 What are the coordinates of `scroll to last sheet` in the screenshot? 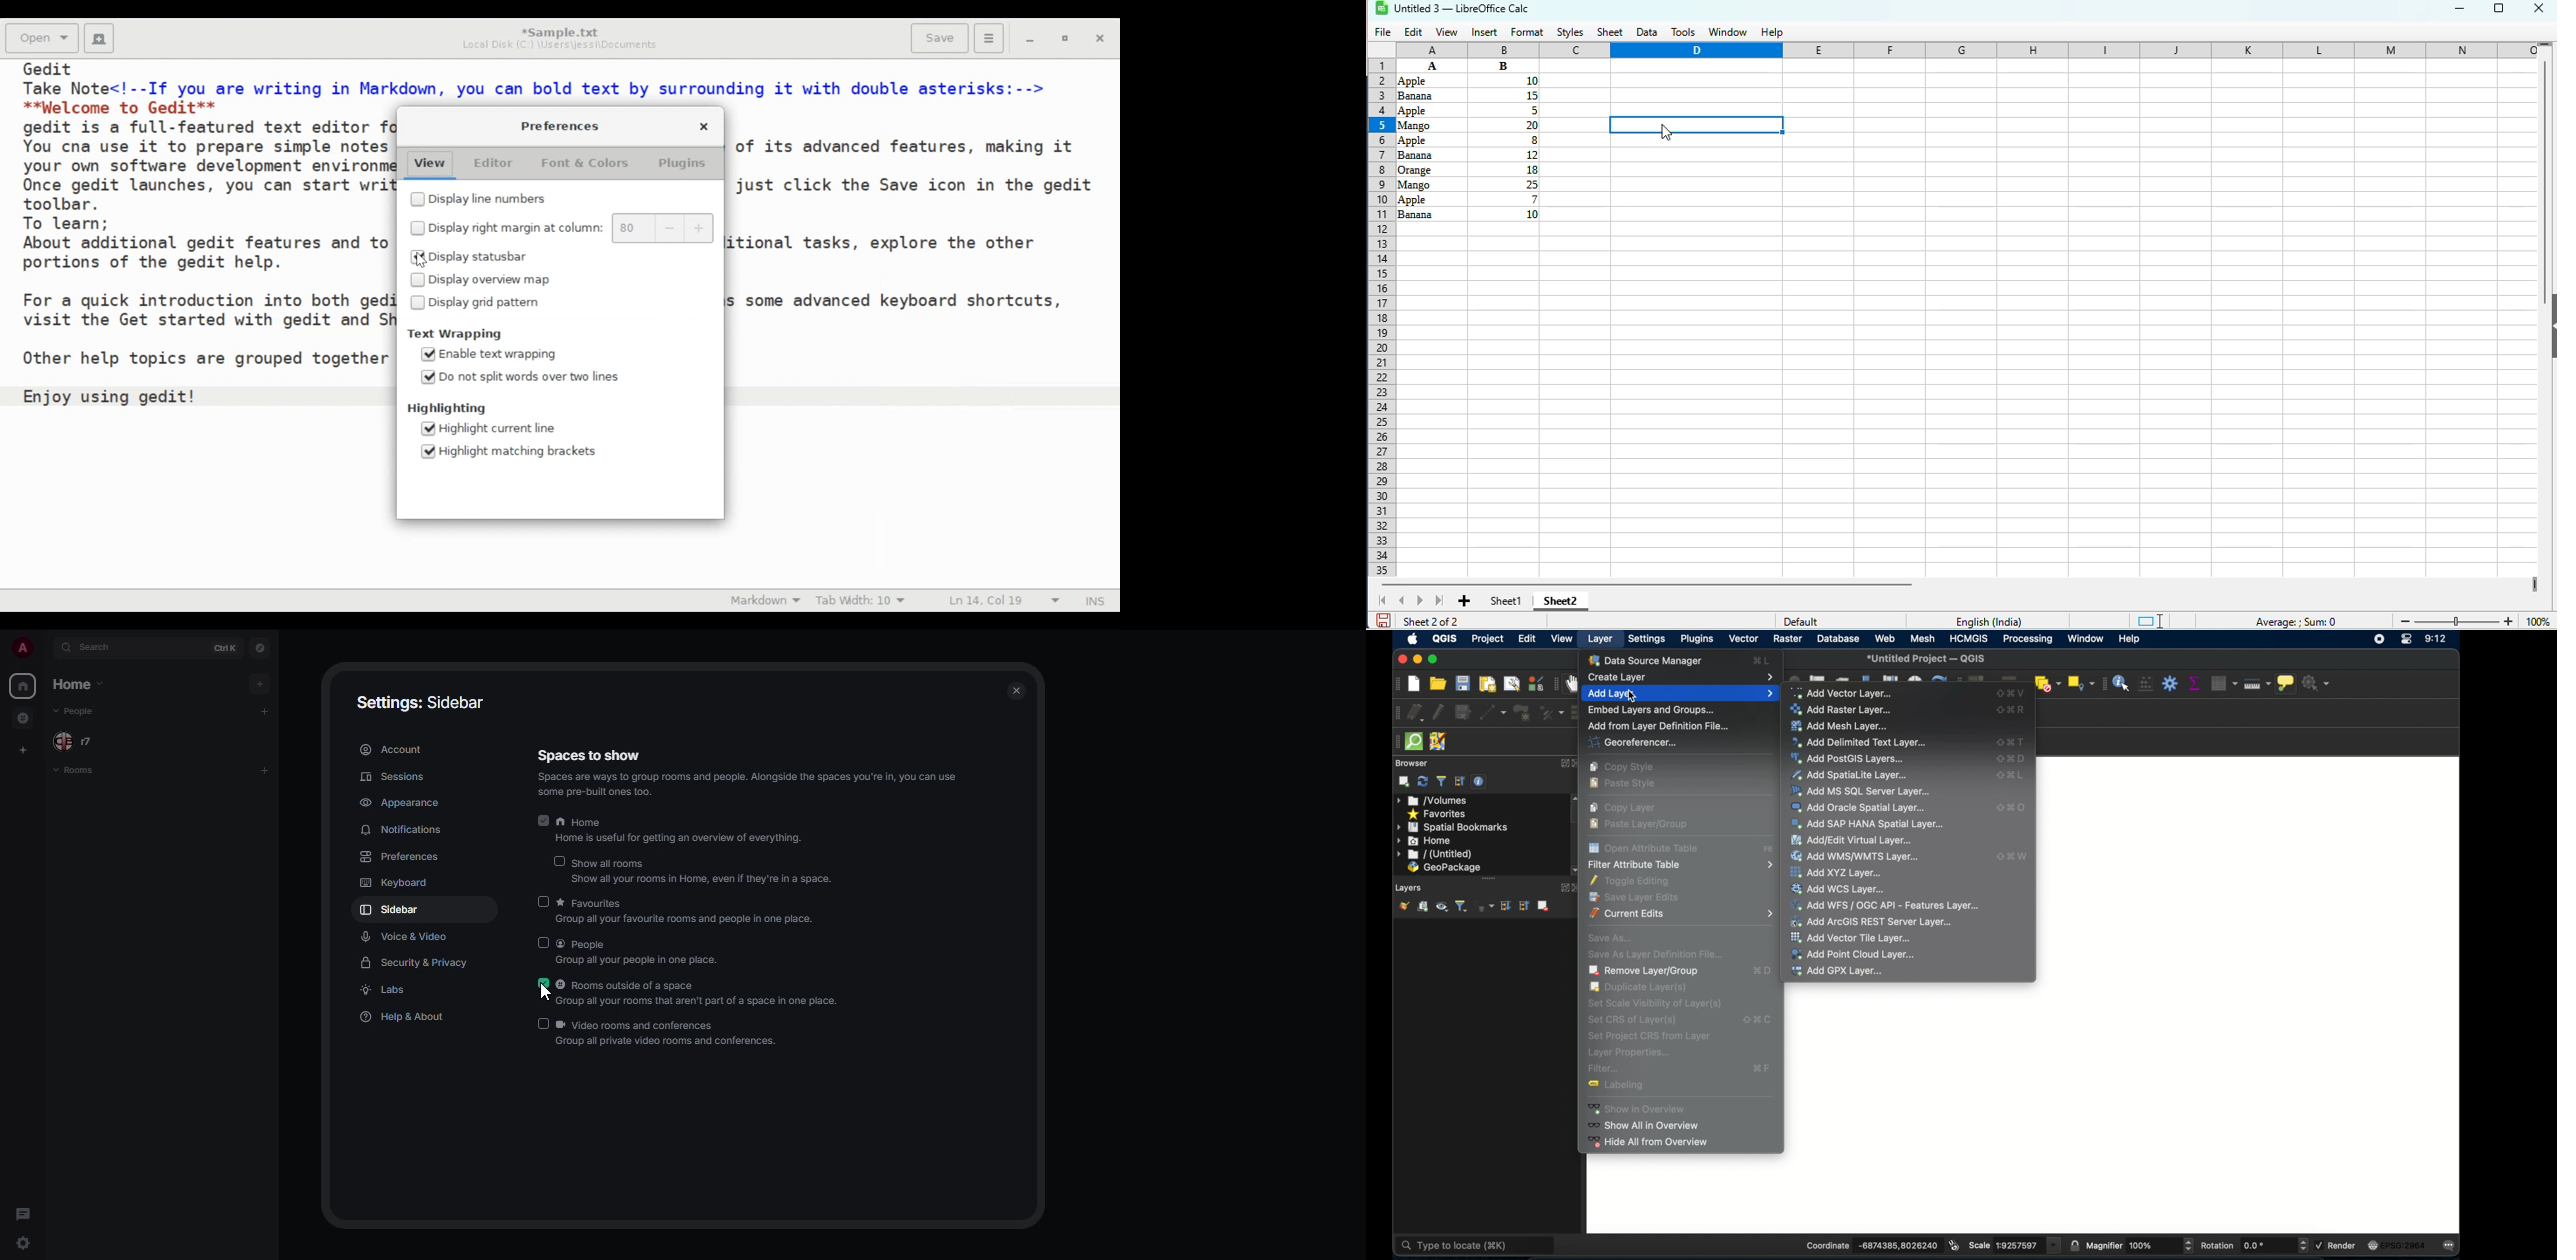 It's located at (1440, 600).